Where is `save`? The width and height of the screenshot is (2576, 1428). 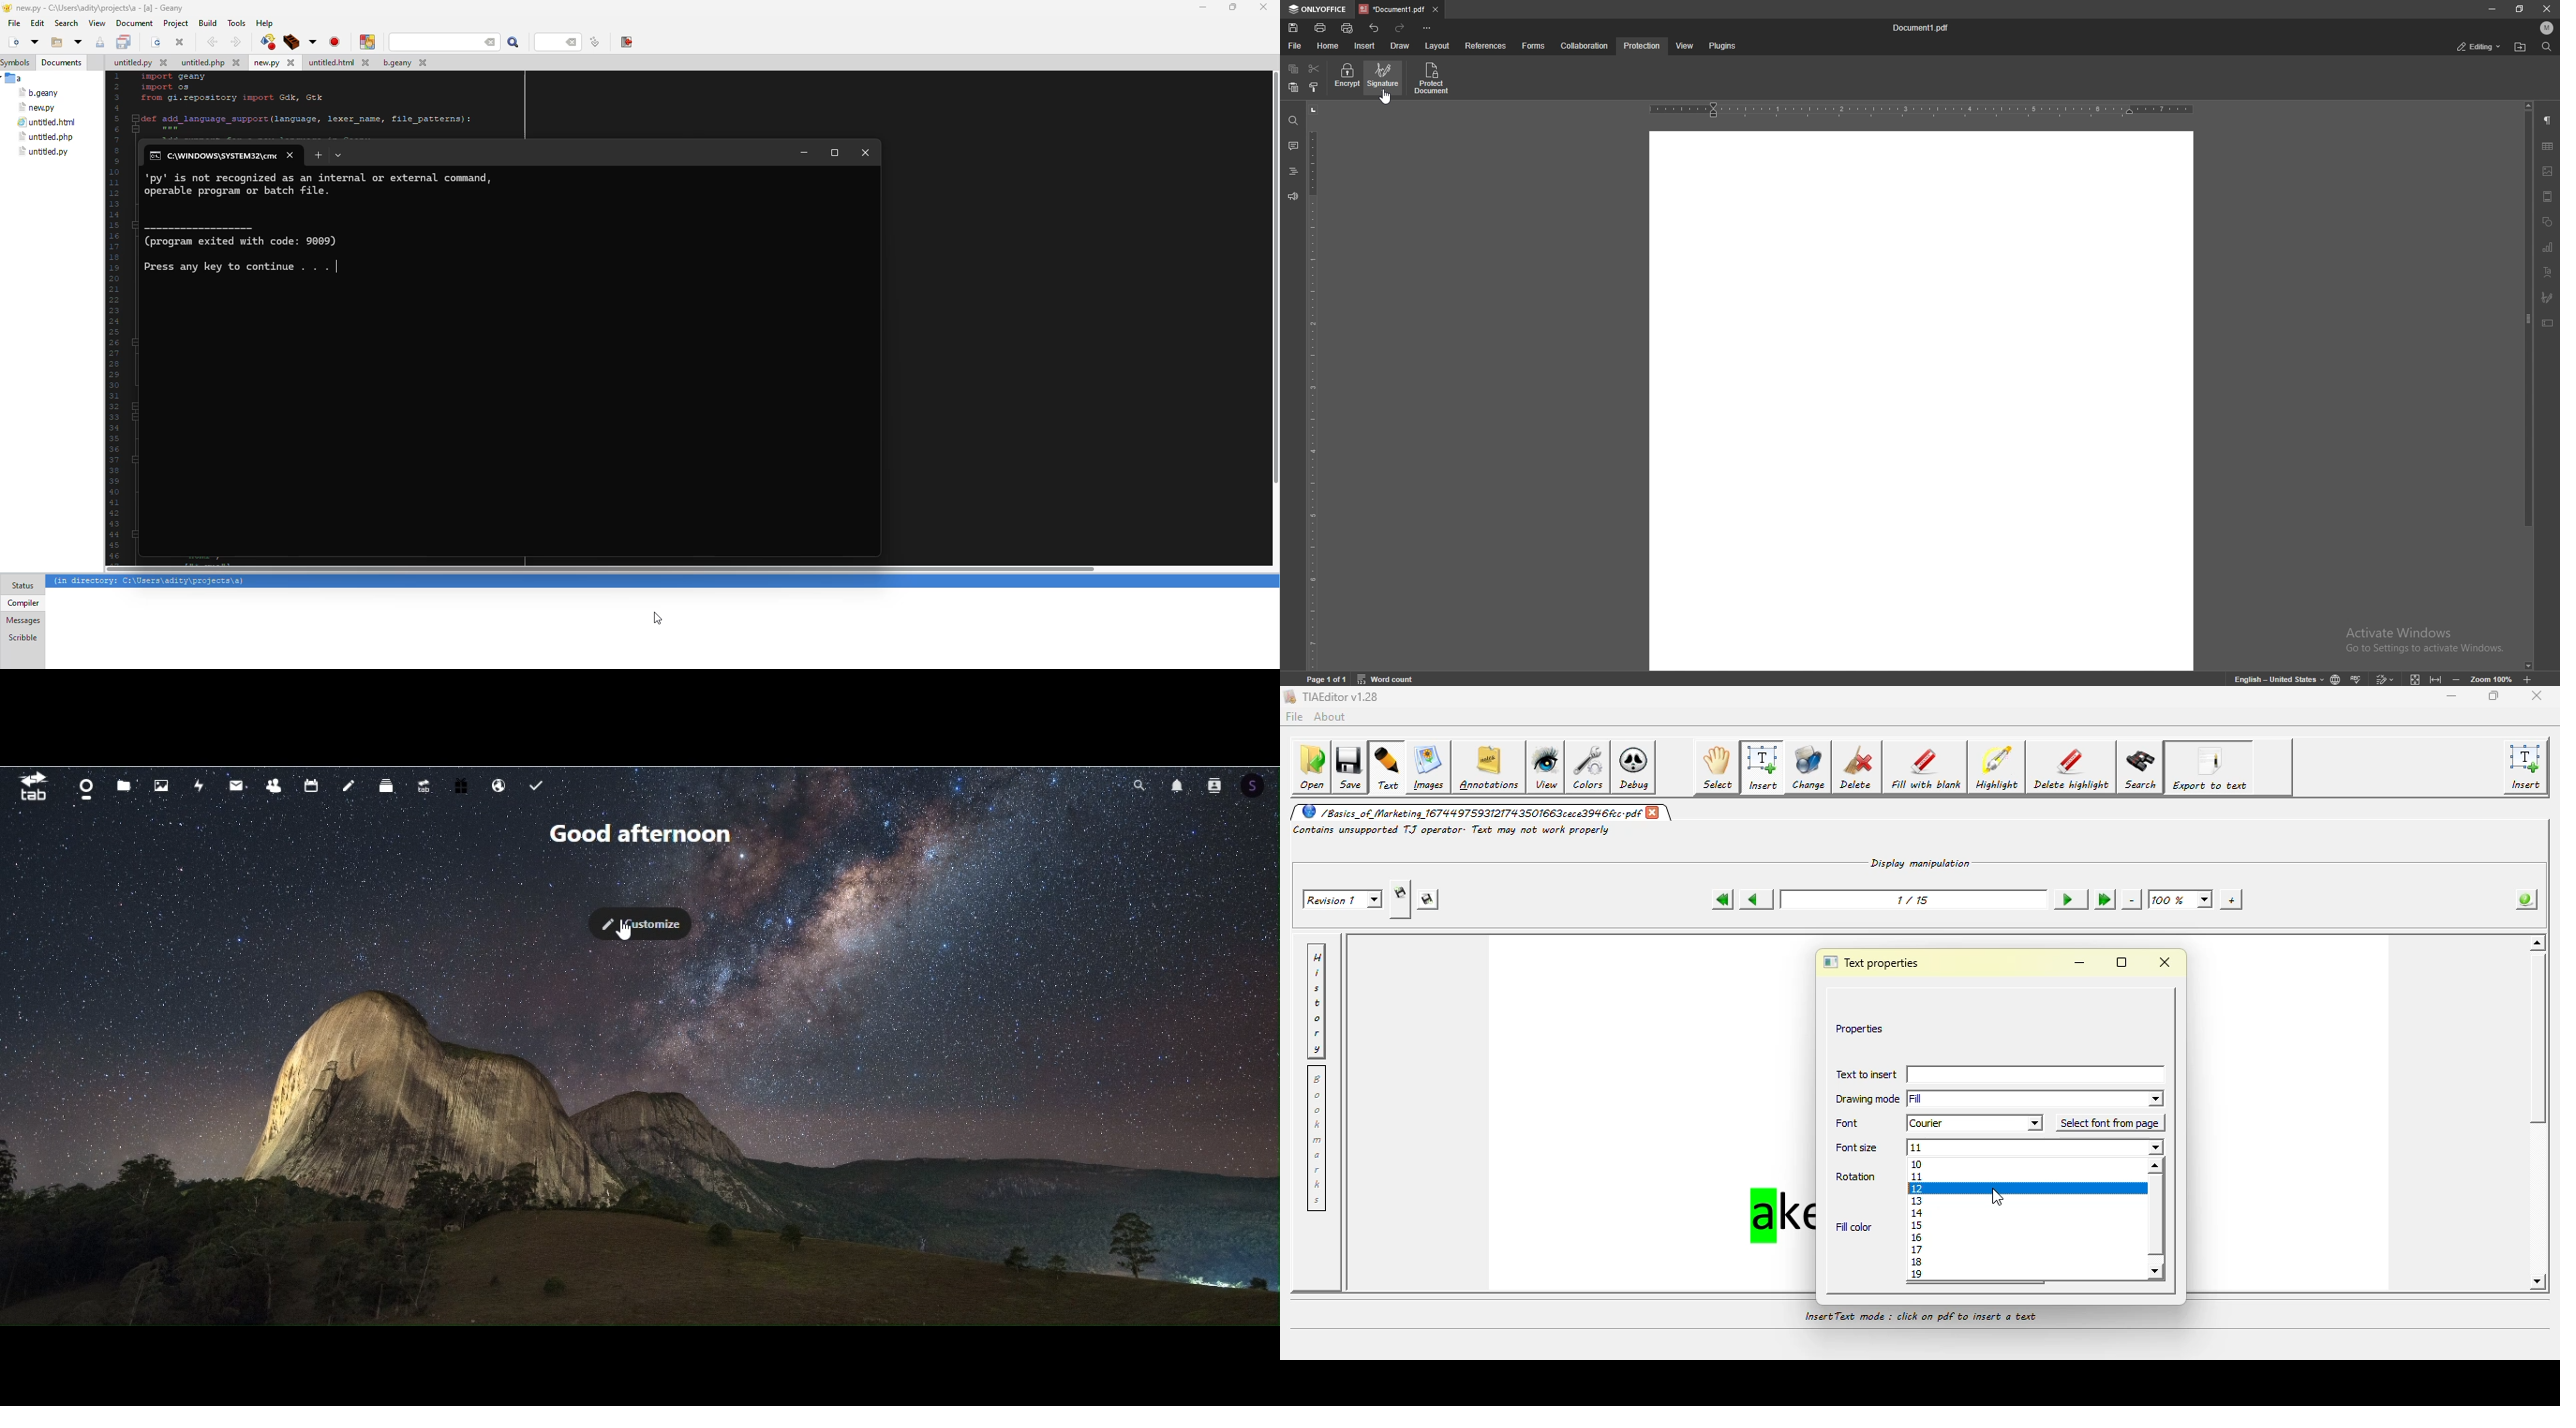 save is located at coordinates (1295, 28).